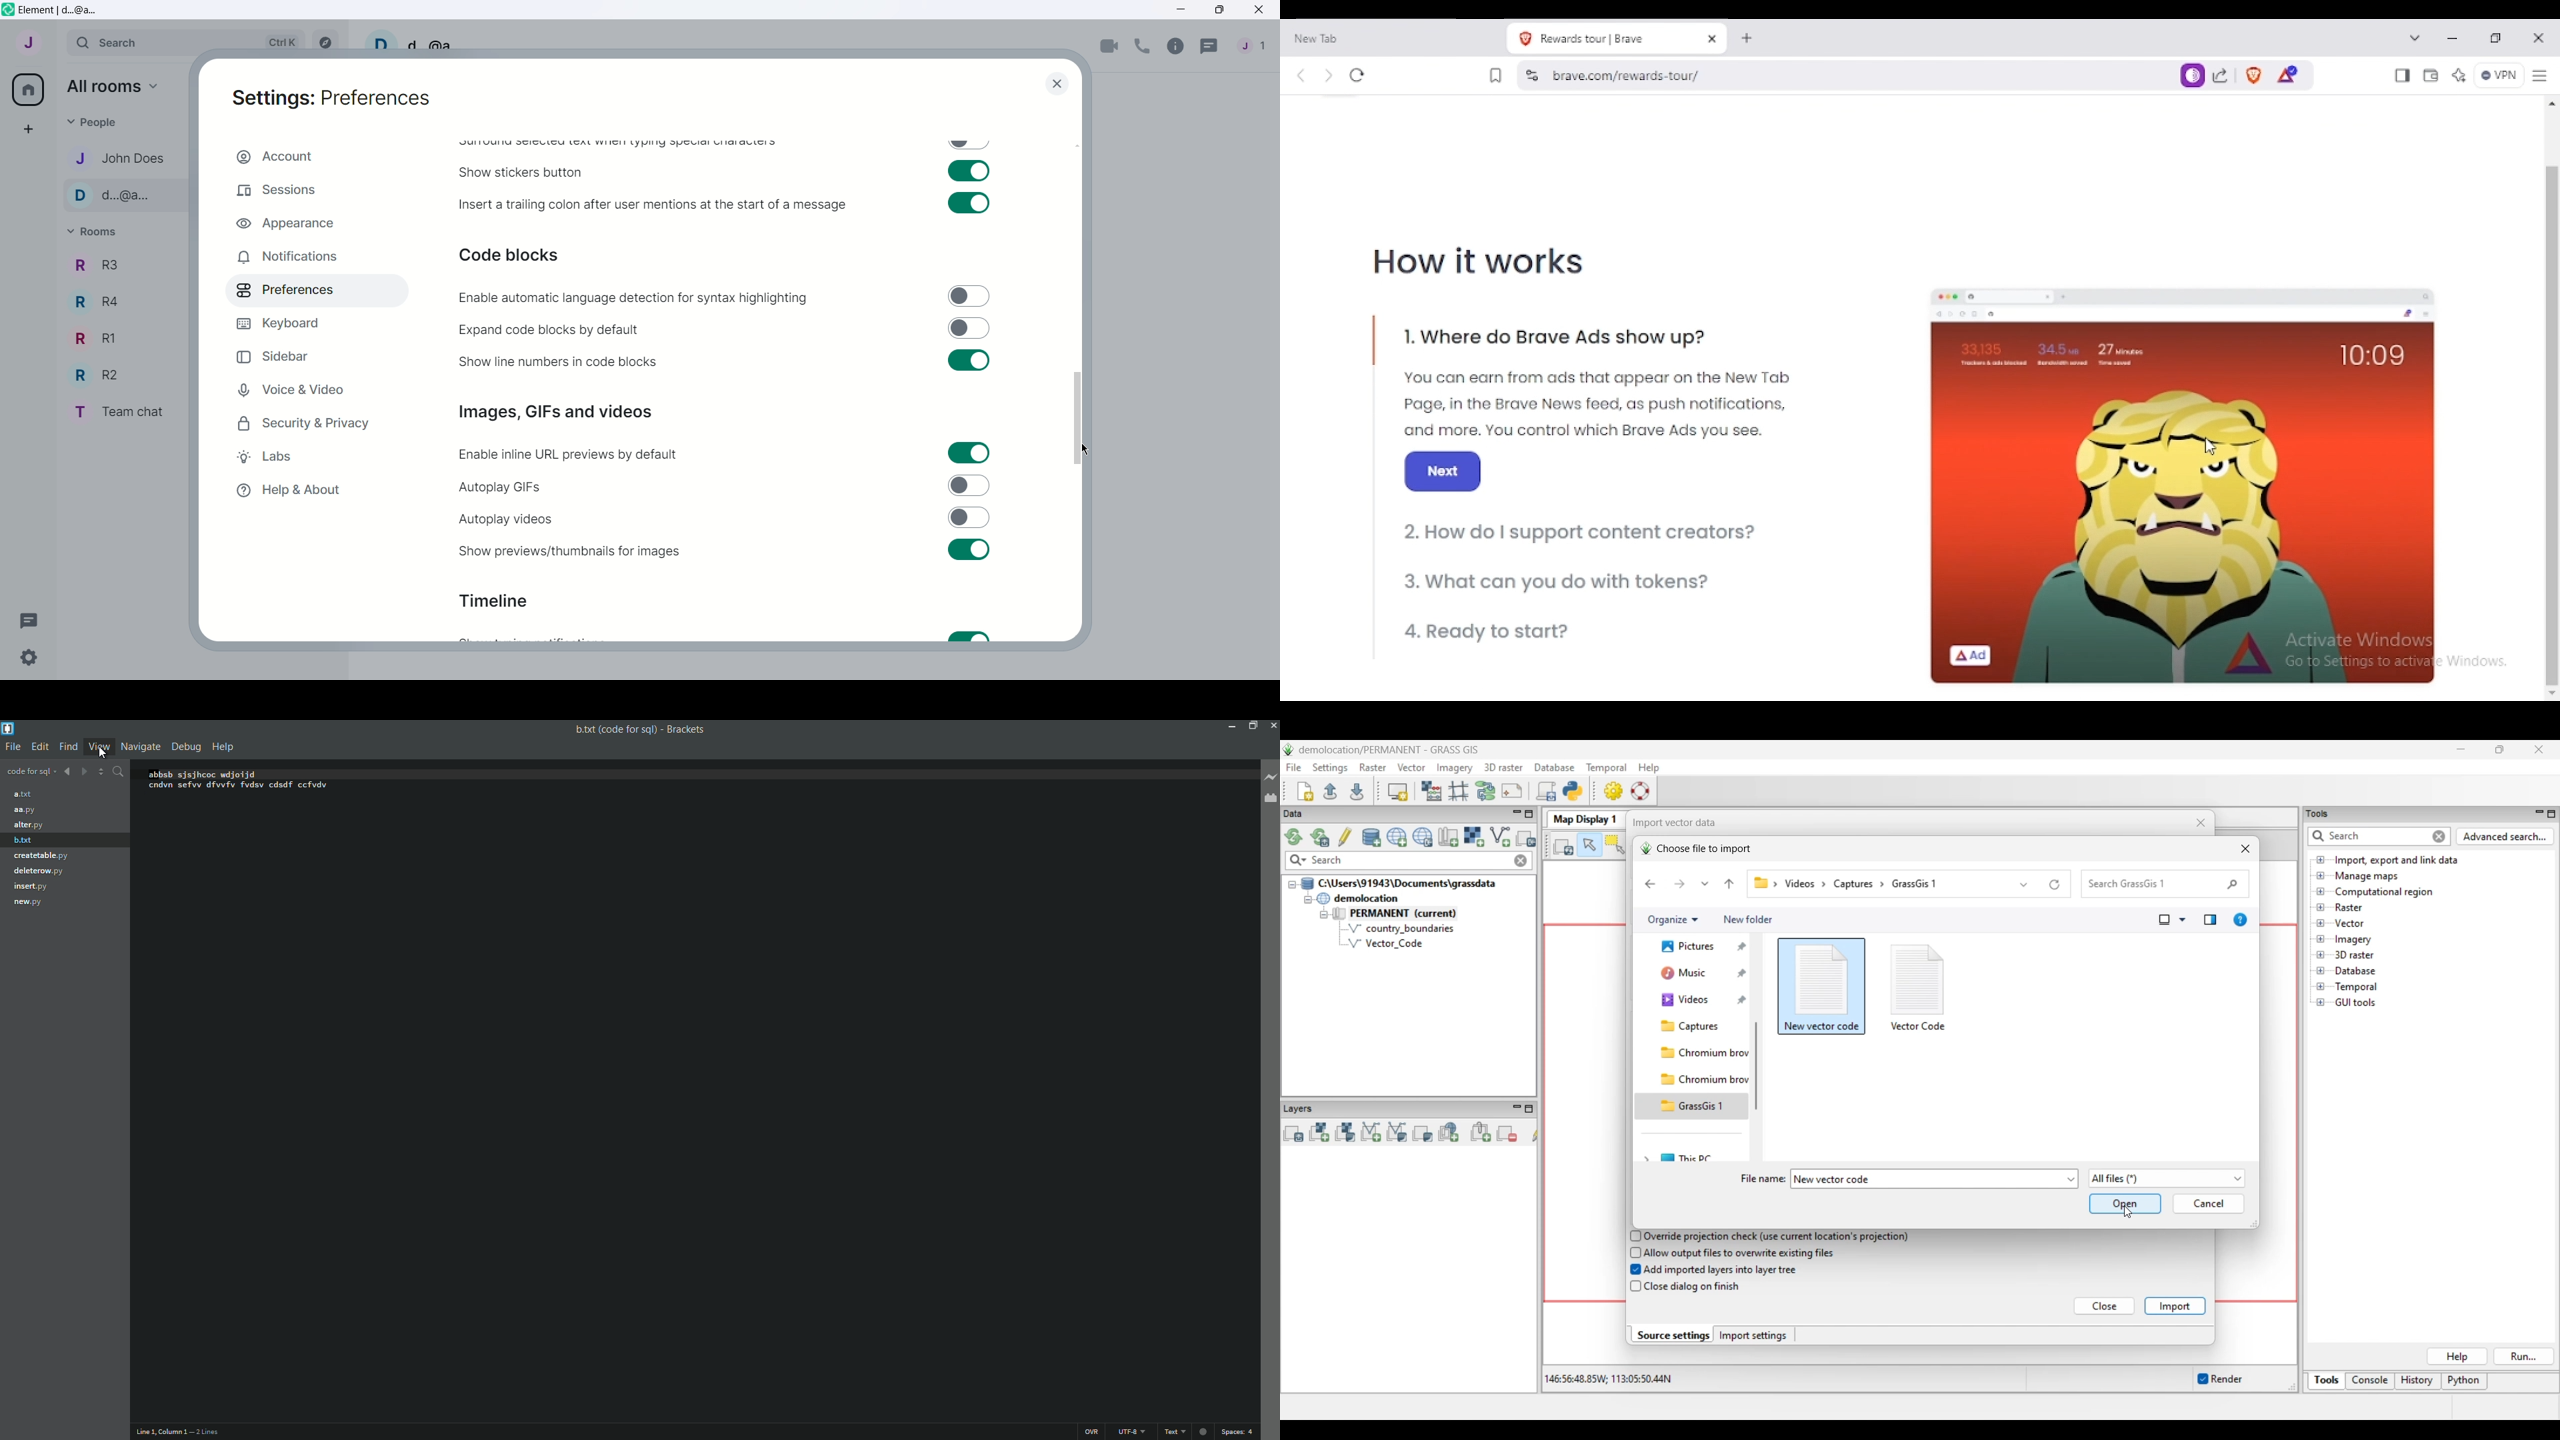 The height and width of the screenshot is (1456, 2576). What do you see at coordinates (969, 636) in the screenshot?
I see `Toggle switch on` at bounding box center [969, 636].